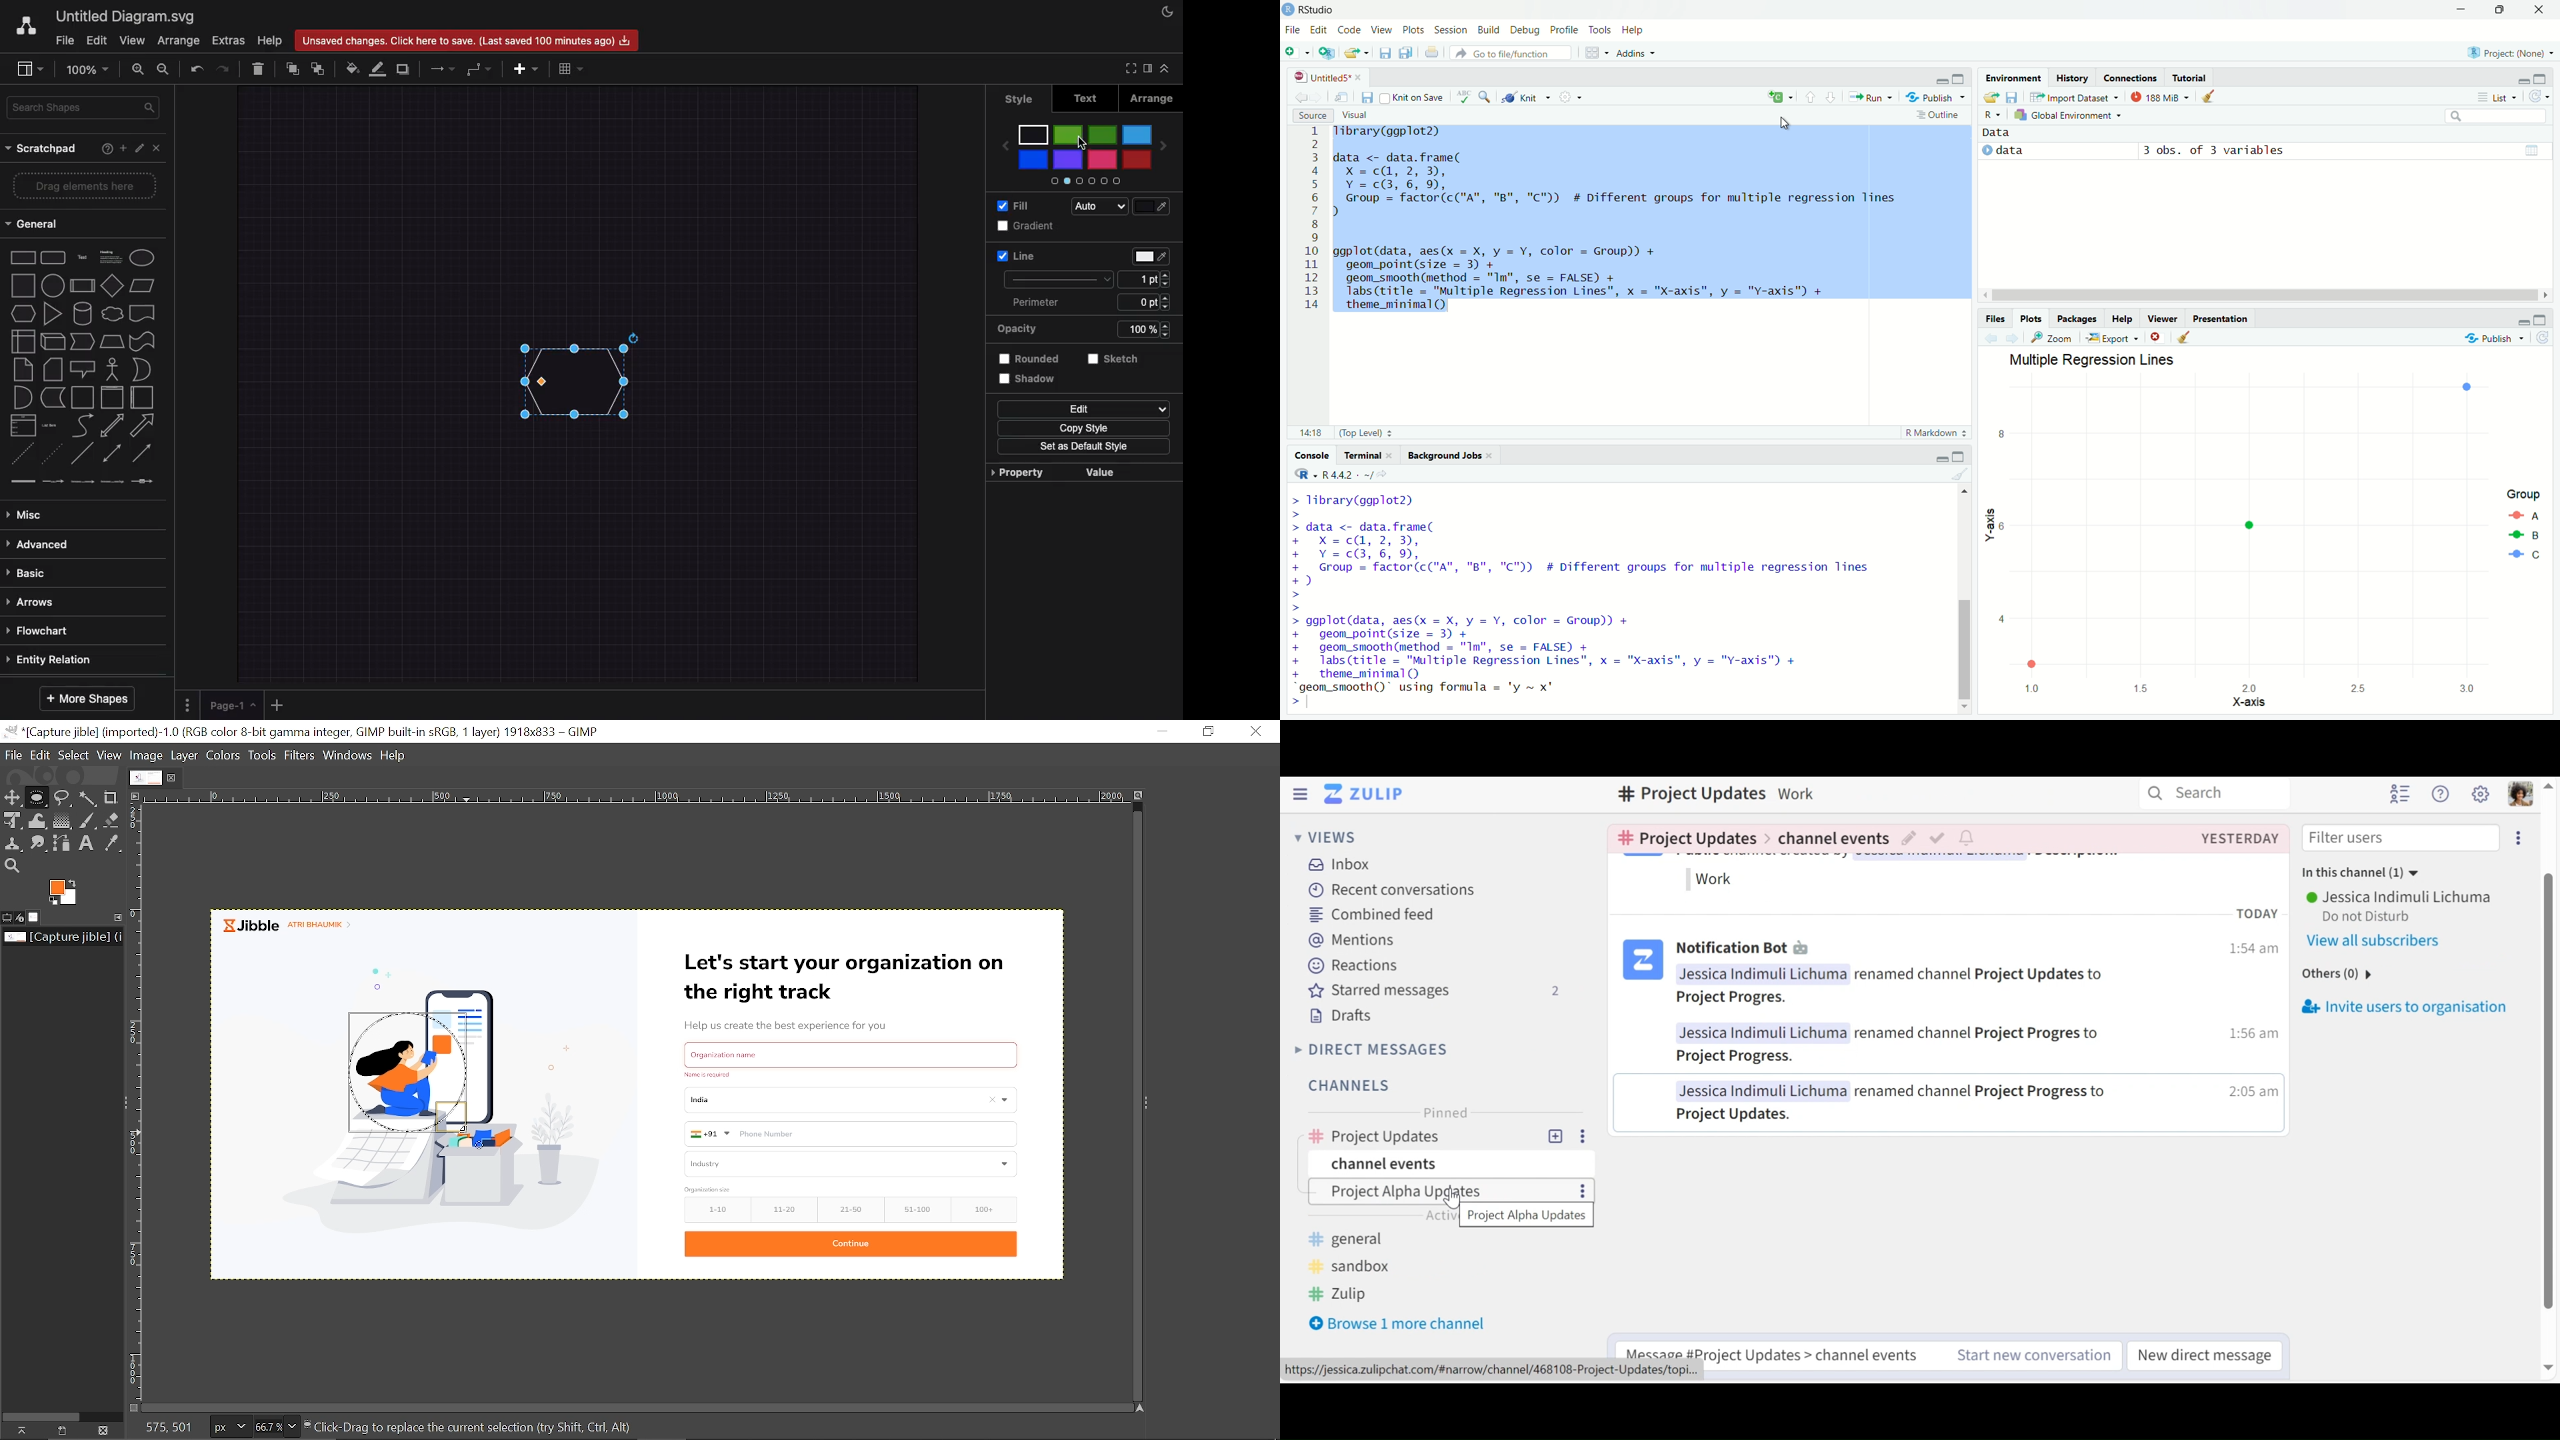 This screenshot has height=1456, width=2576. What do you see at coordinates (87, 72) in the screenshot?
I see `Zoom` at bounding box center [87, 72].